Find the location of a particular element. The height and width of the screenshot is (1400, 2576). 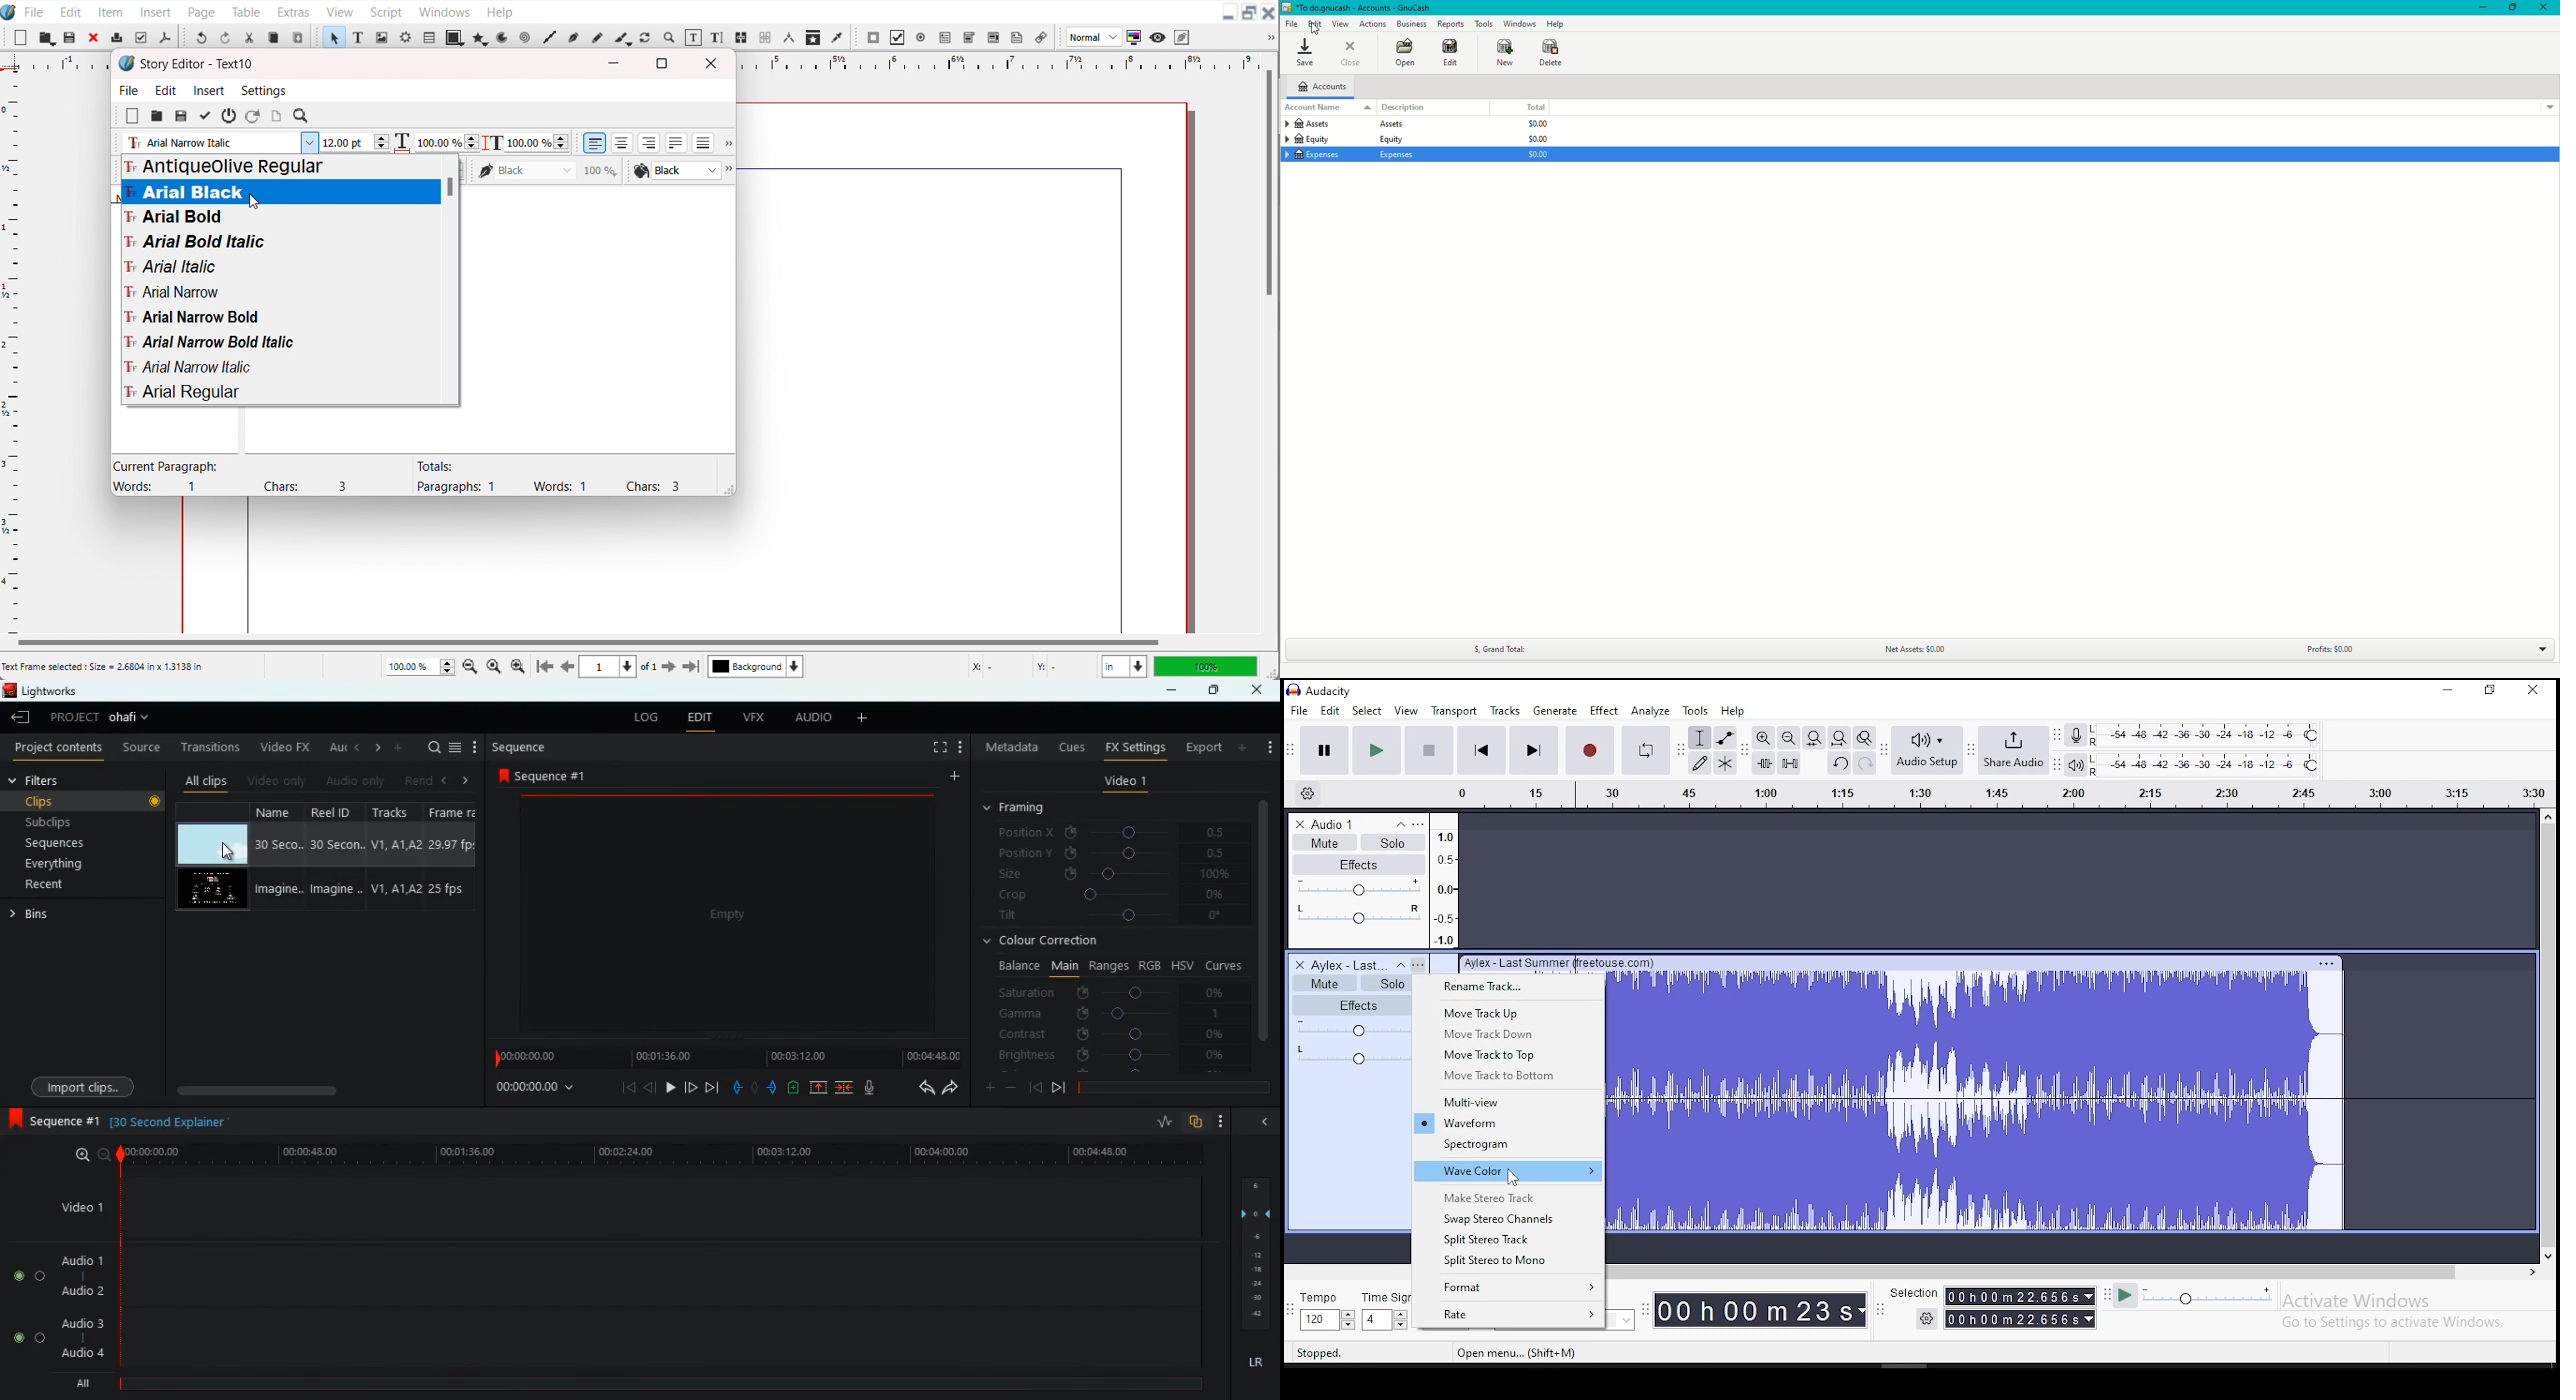

R is located at coordinates (2098, 743).